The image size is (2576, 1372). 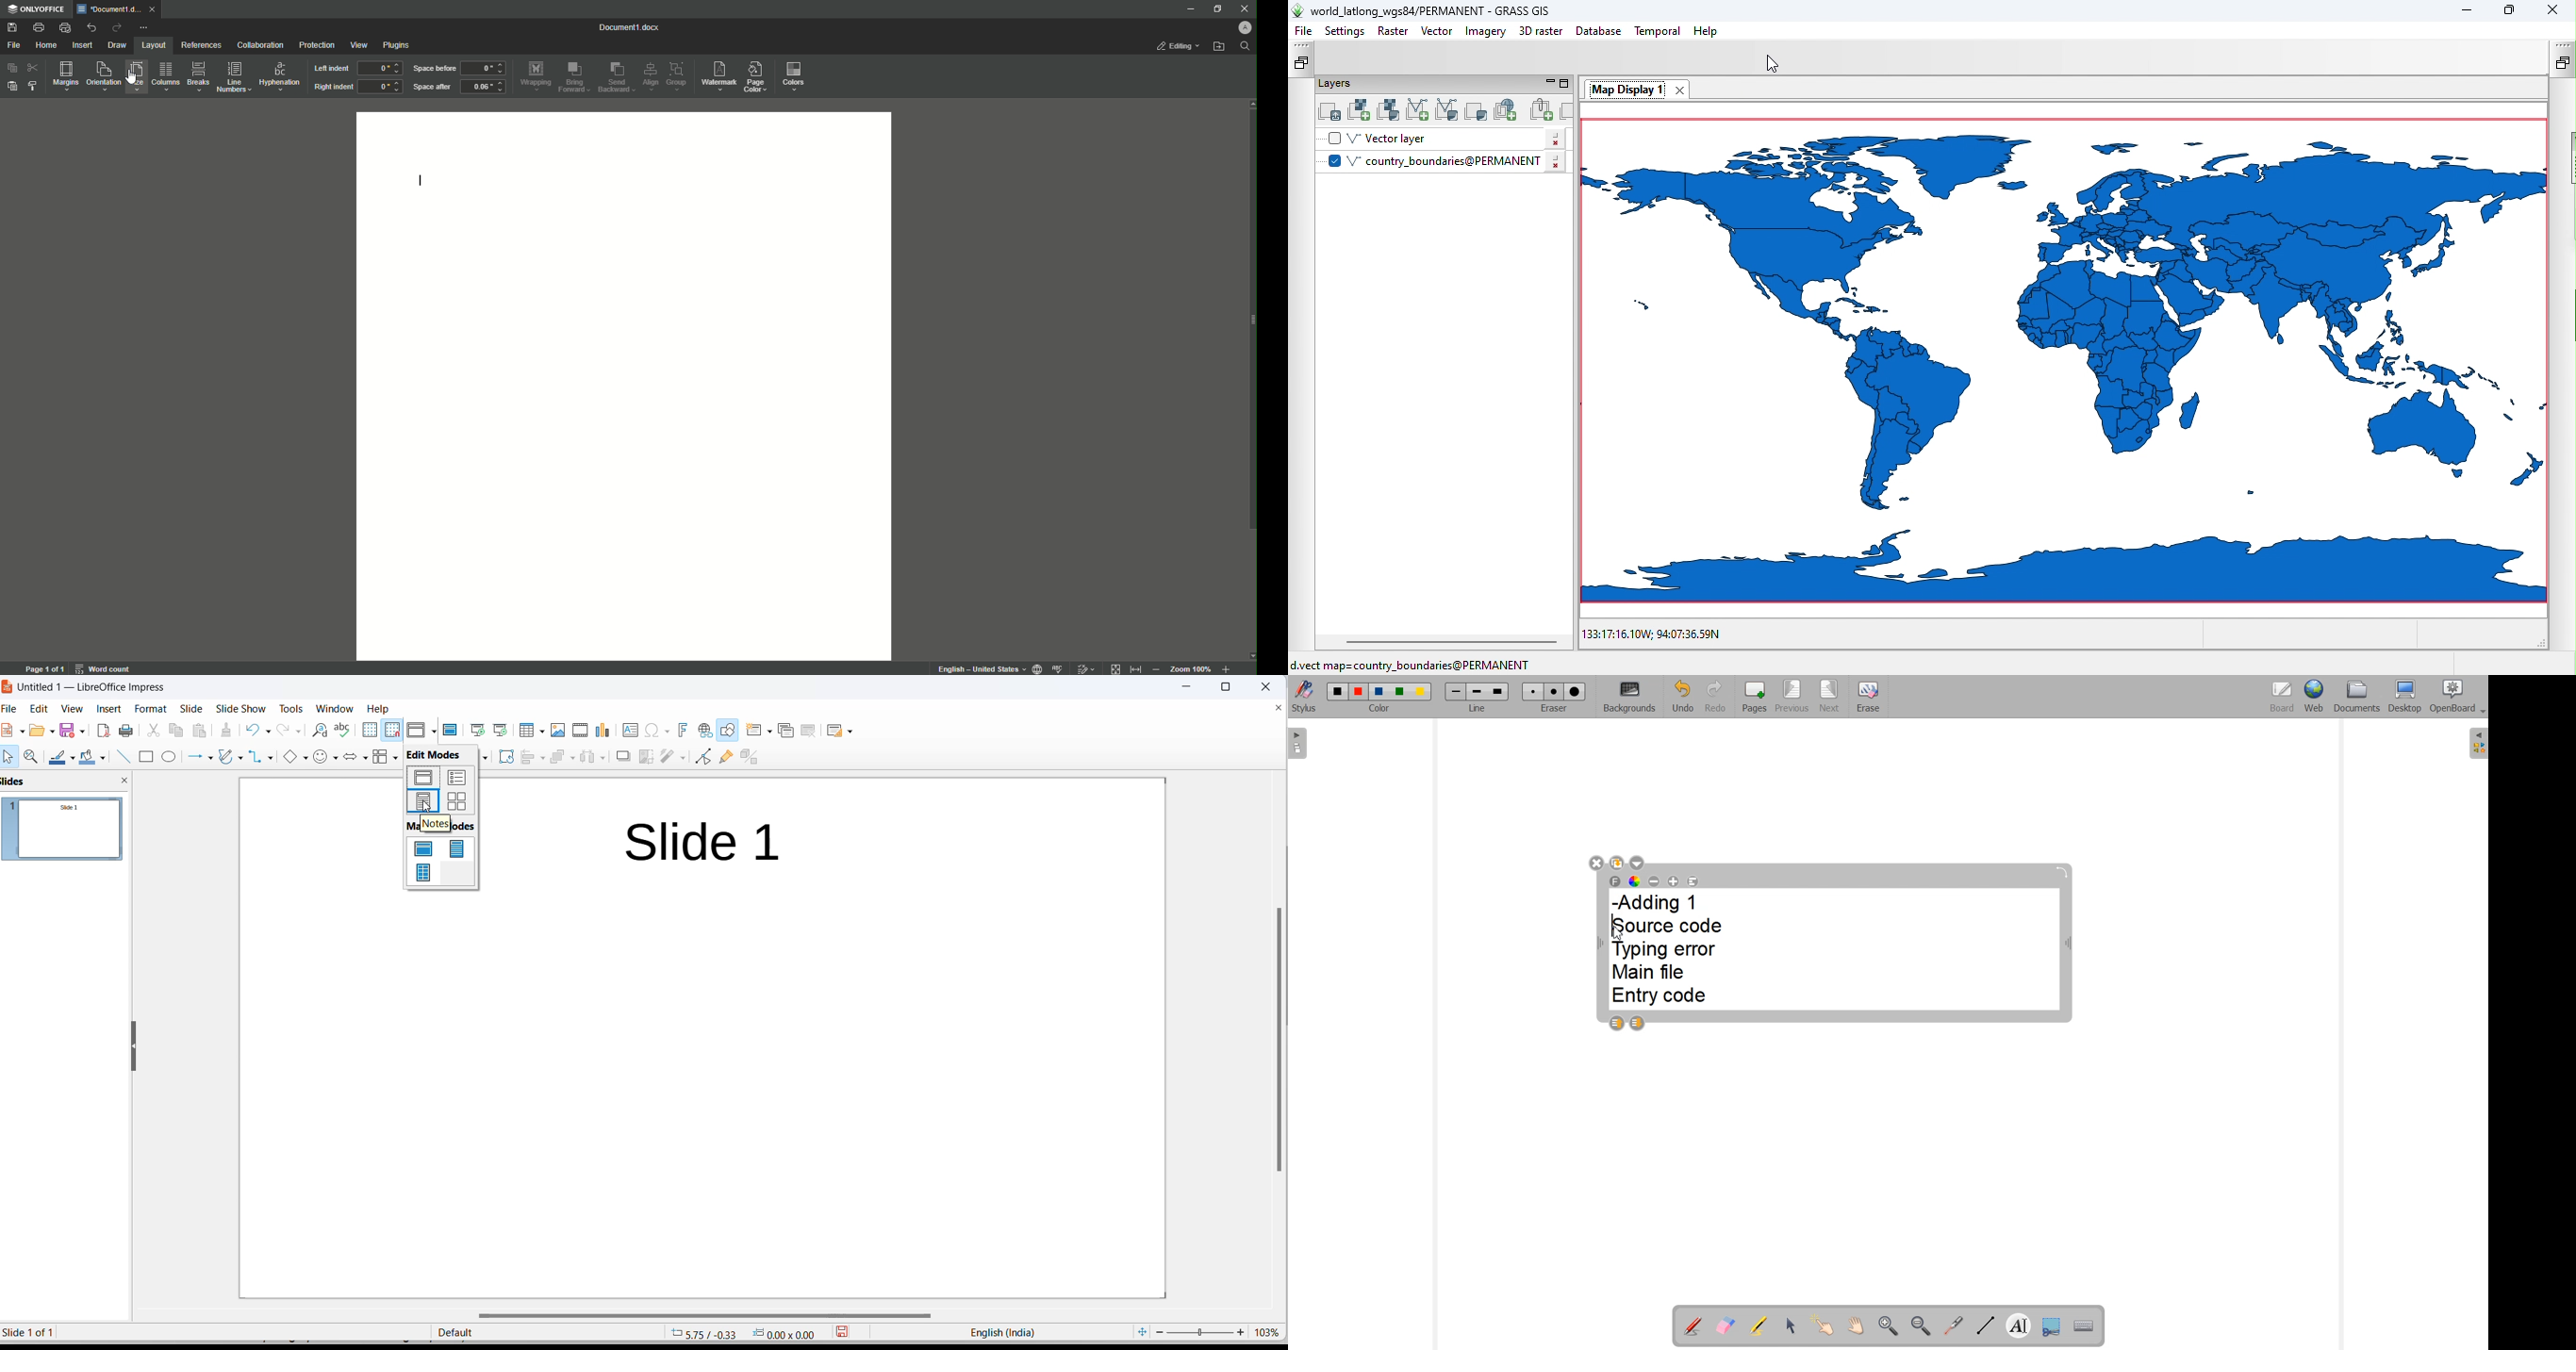 What do you see at coordinates (89, 27) in the screenshot?
I see `Undo` at bounding box center [89, 27].